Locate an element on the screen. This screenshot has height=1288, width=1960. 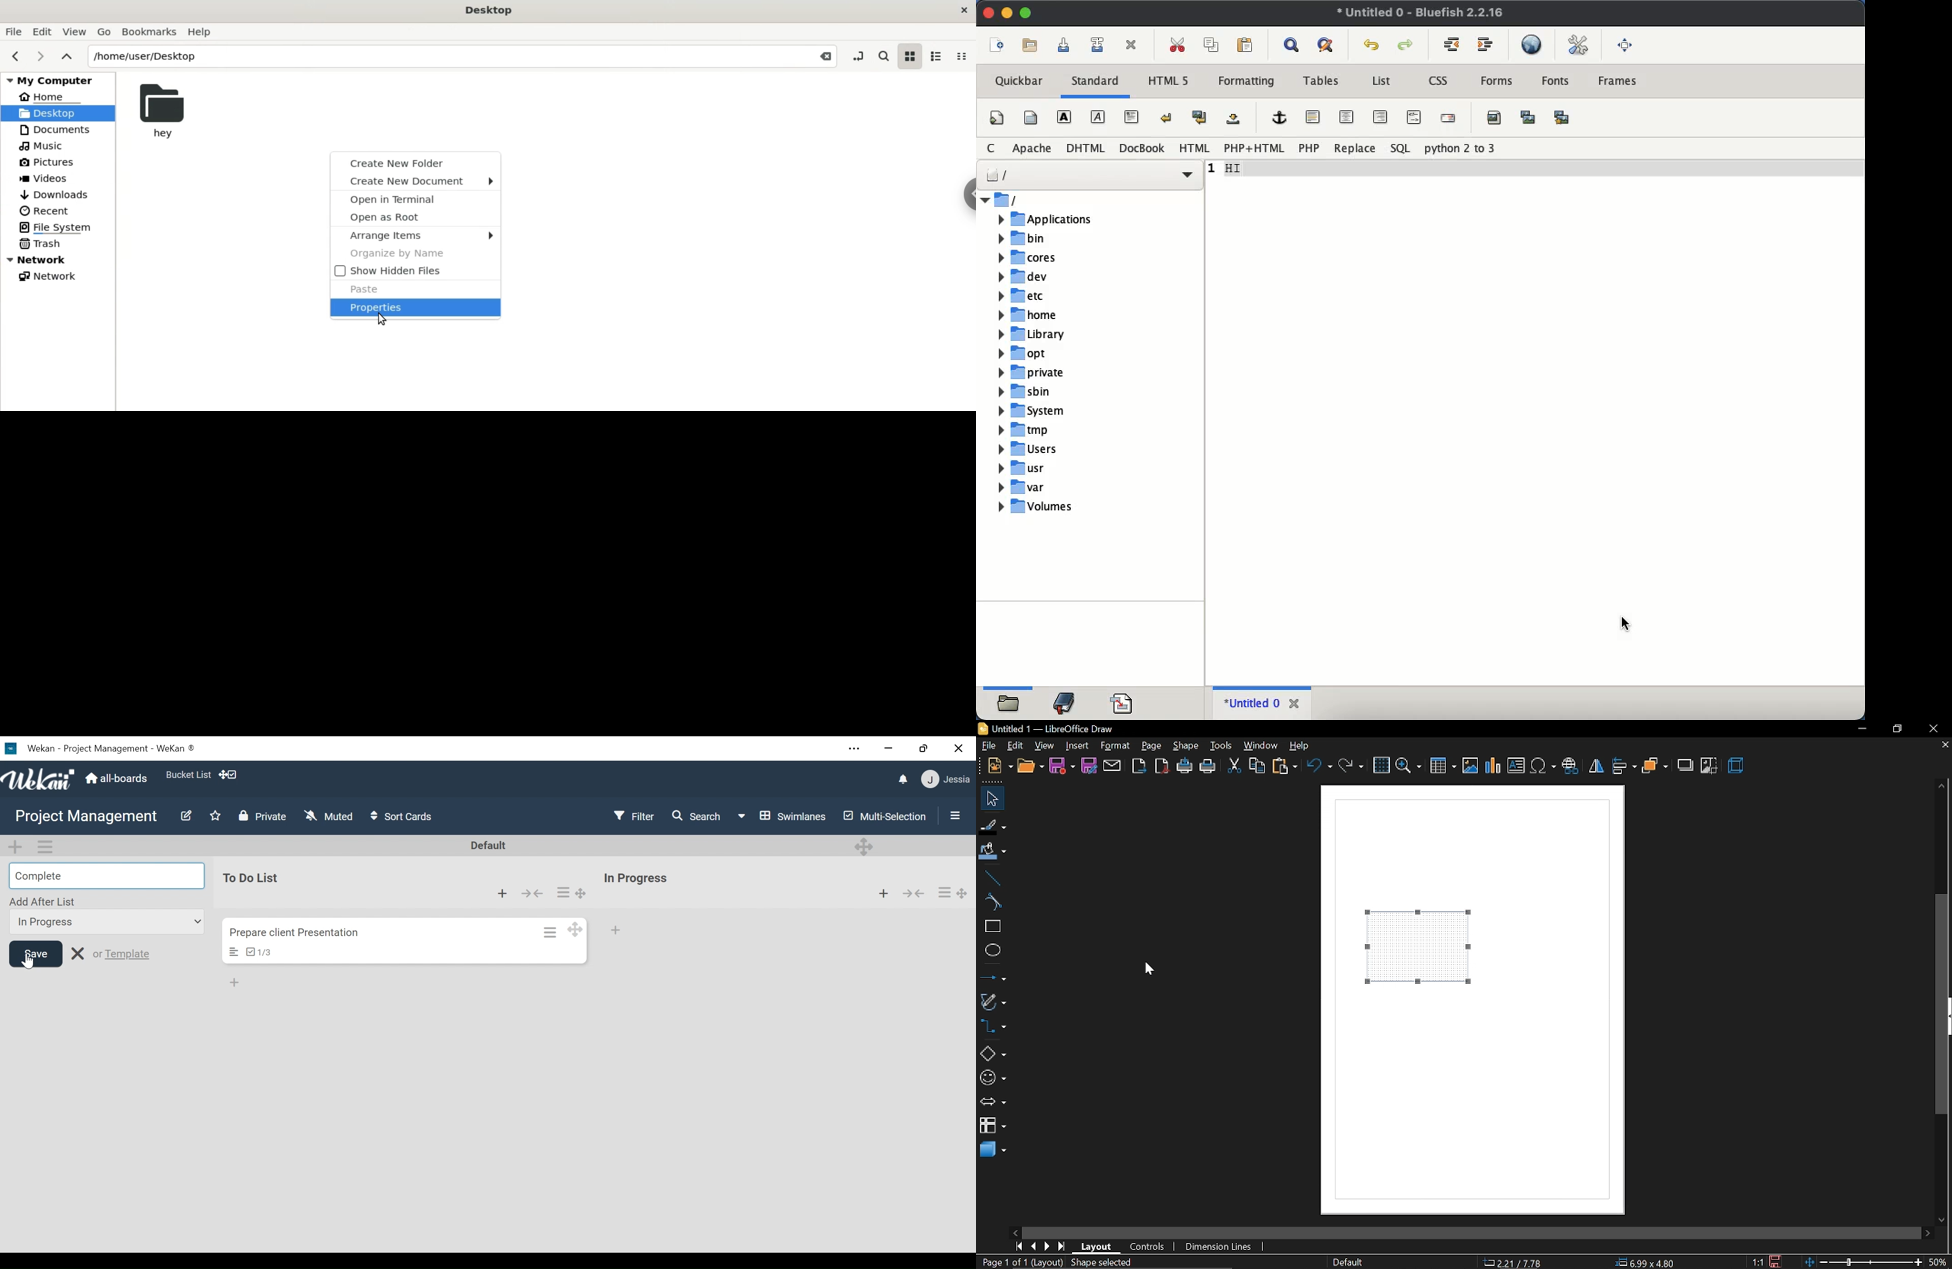
system is located at coordinates (1069, 411).